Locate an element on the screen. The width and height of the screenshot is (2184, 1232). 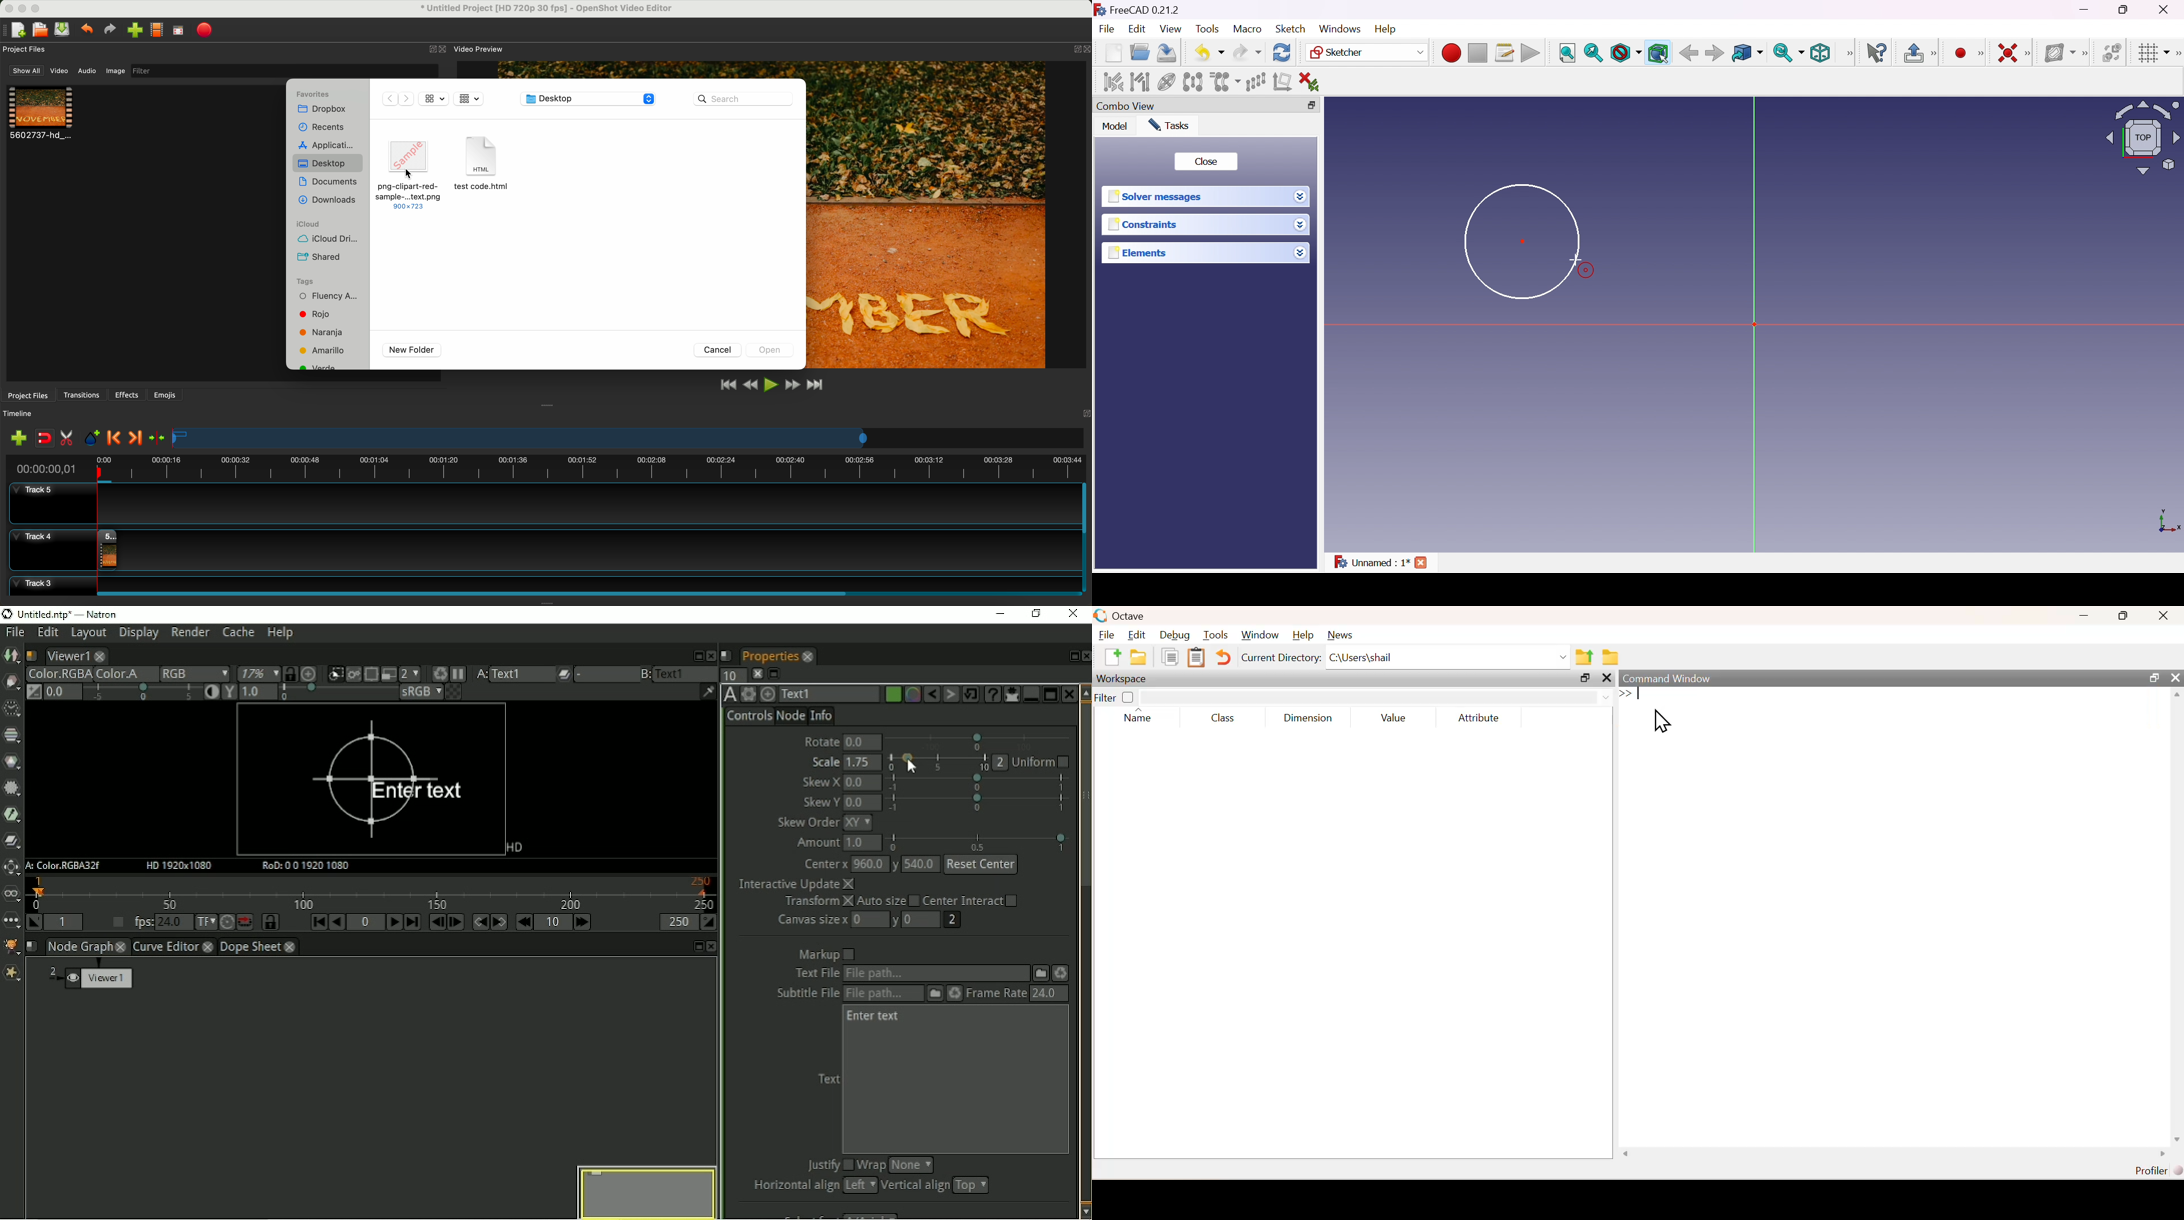
Model is located at coordinates (1116, 127).